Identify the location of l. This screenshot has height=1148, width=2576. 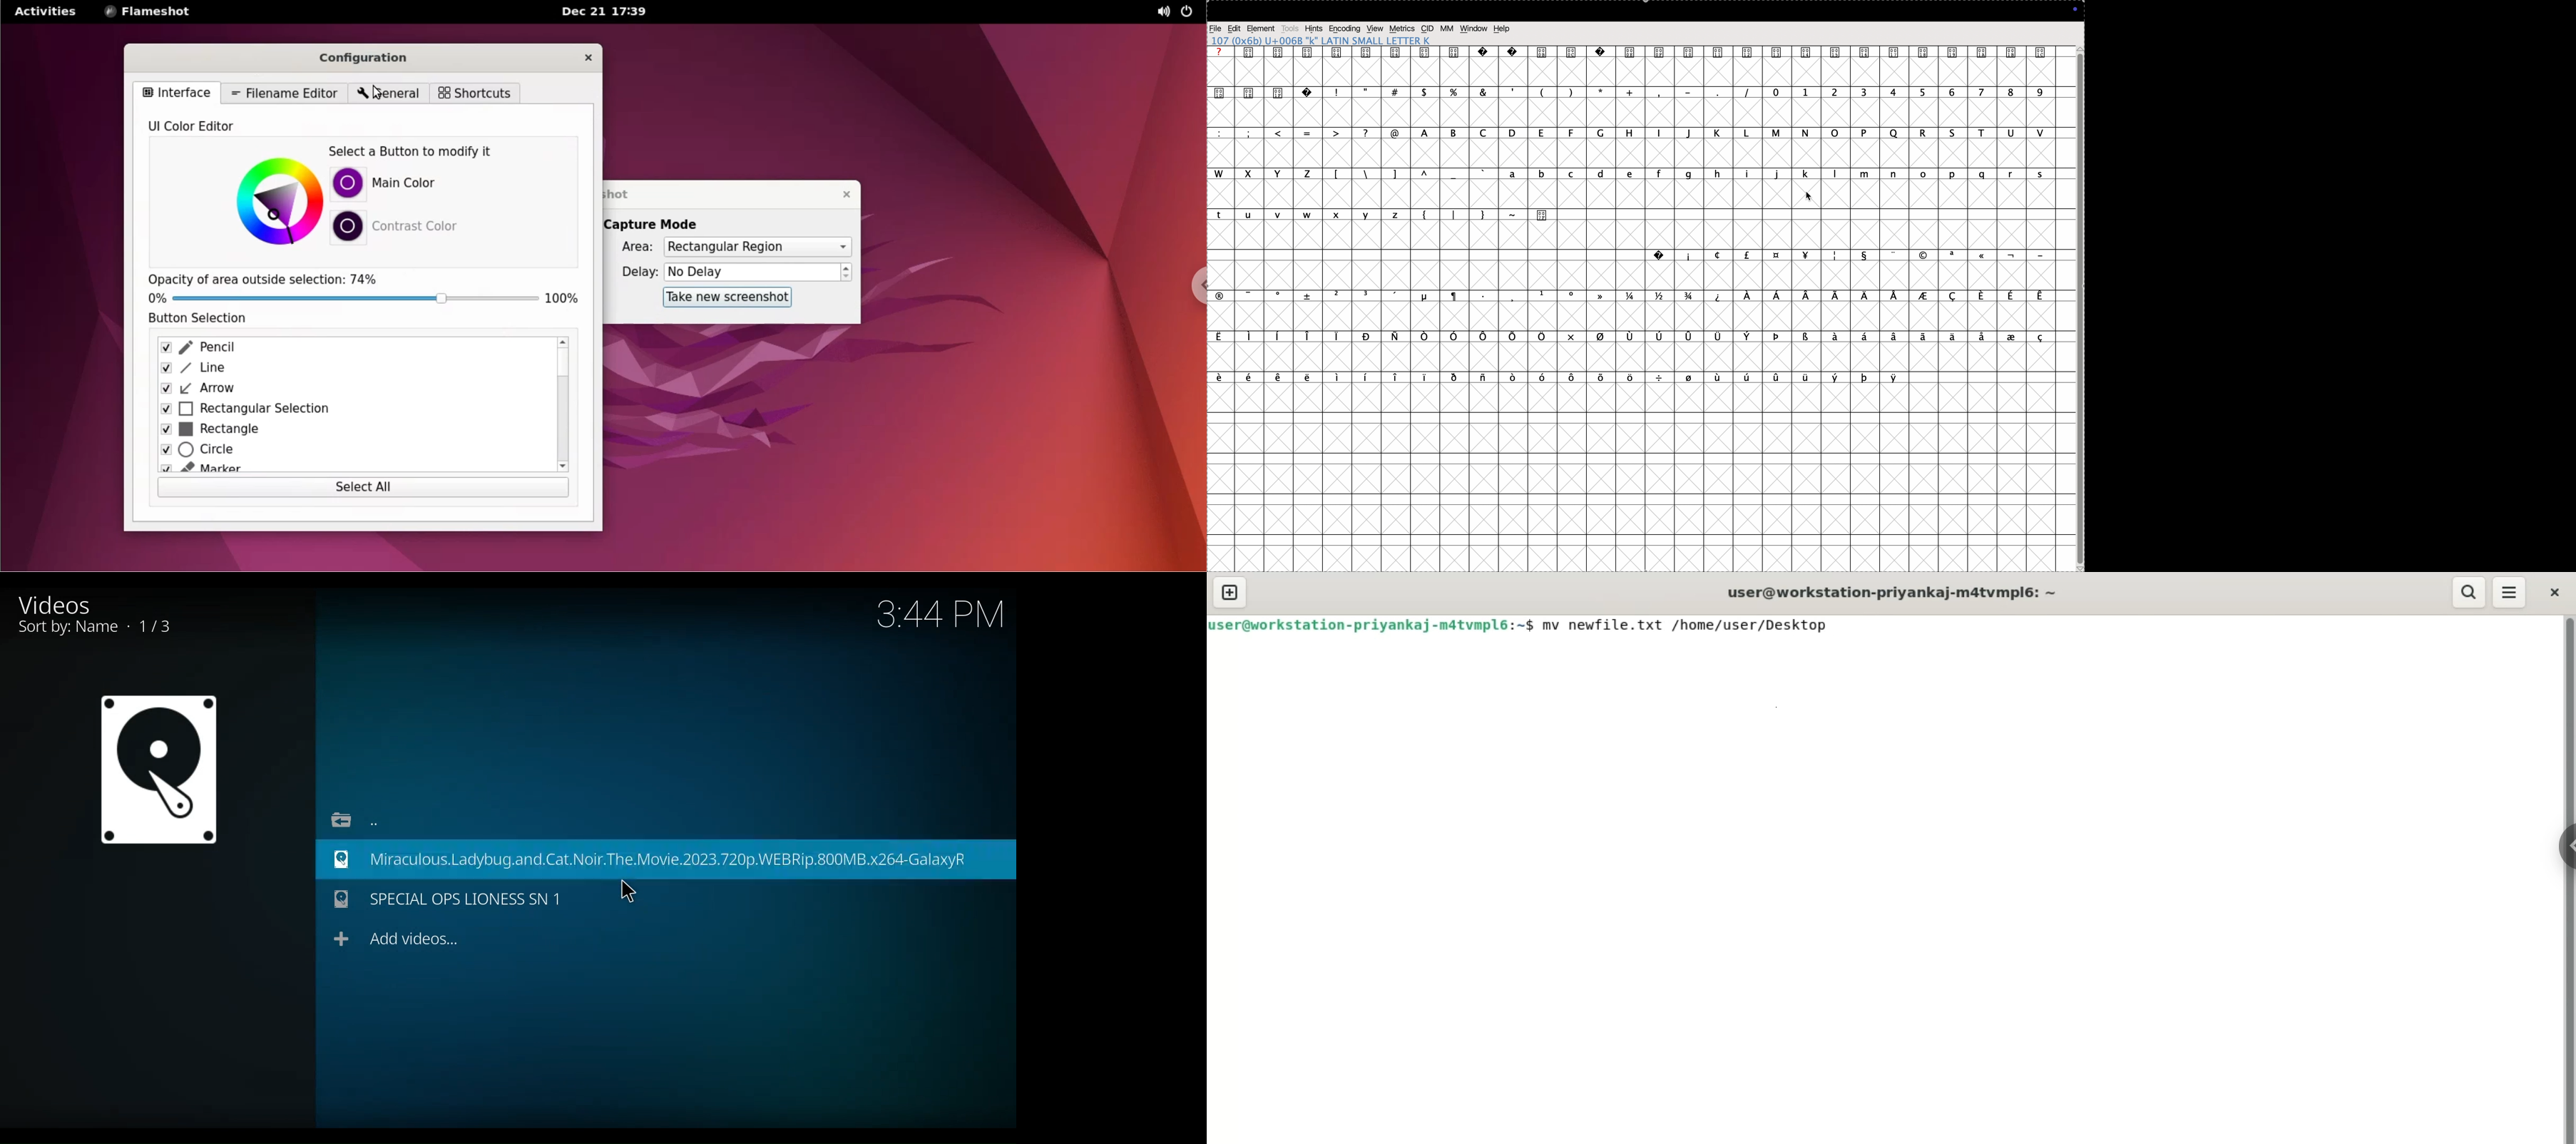
(1748, 133).